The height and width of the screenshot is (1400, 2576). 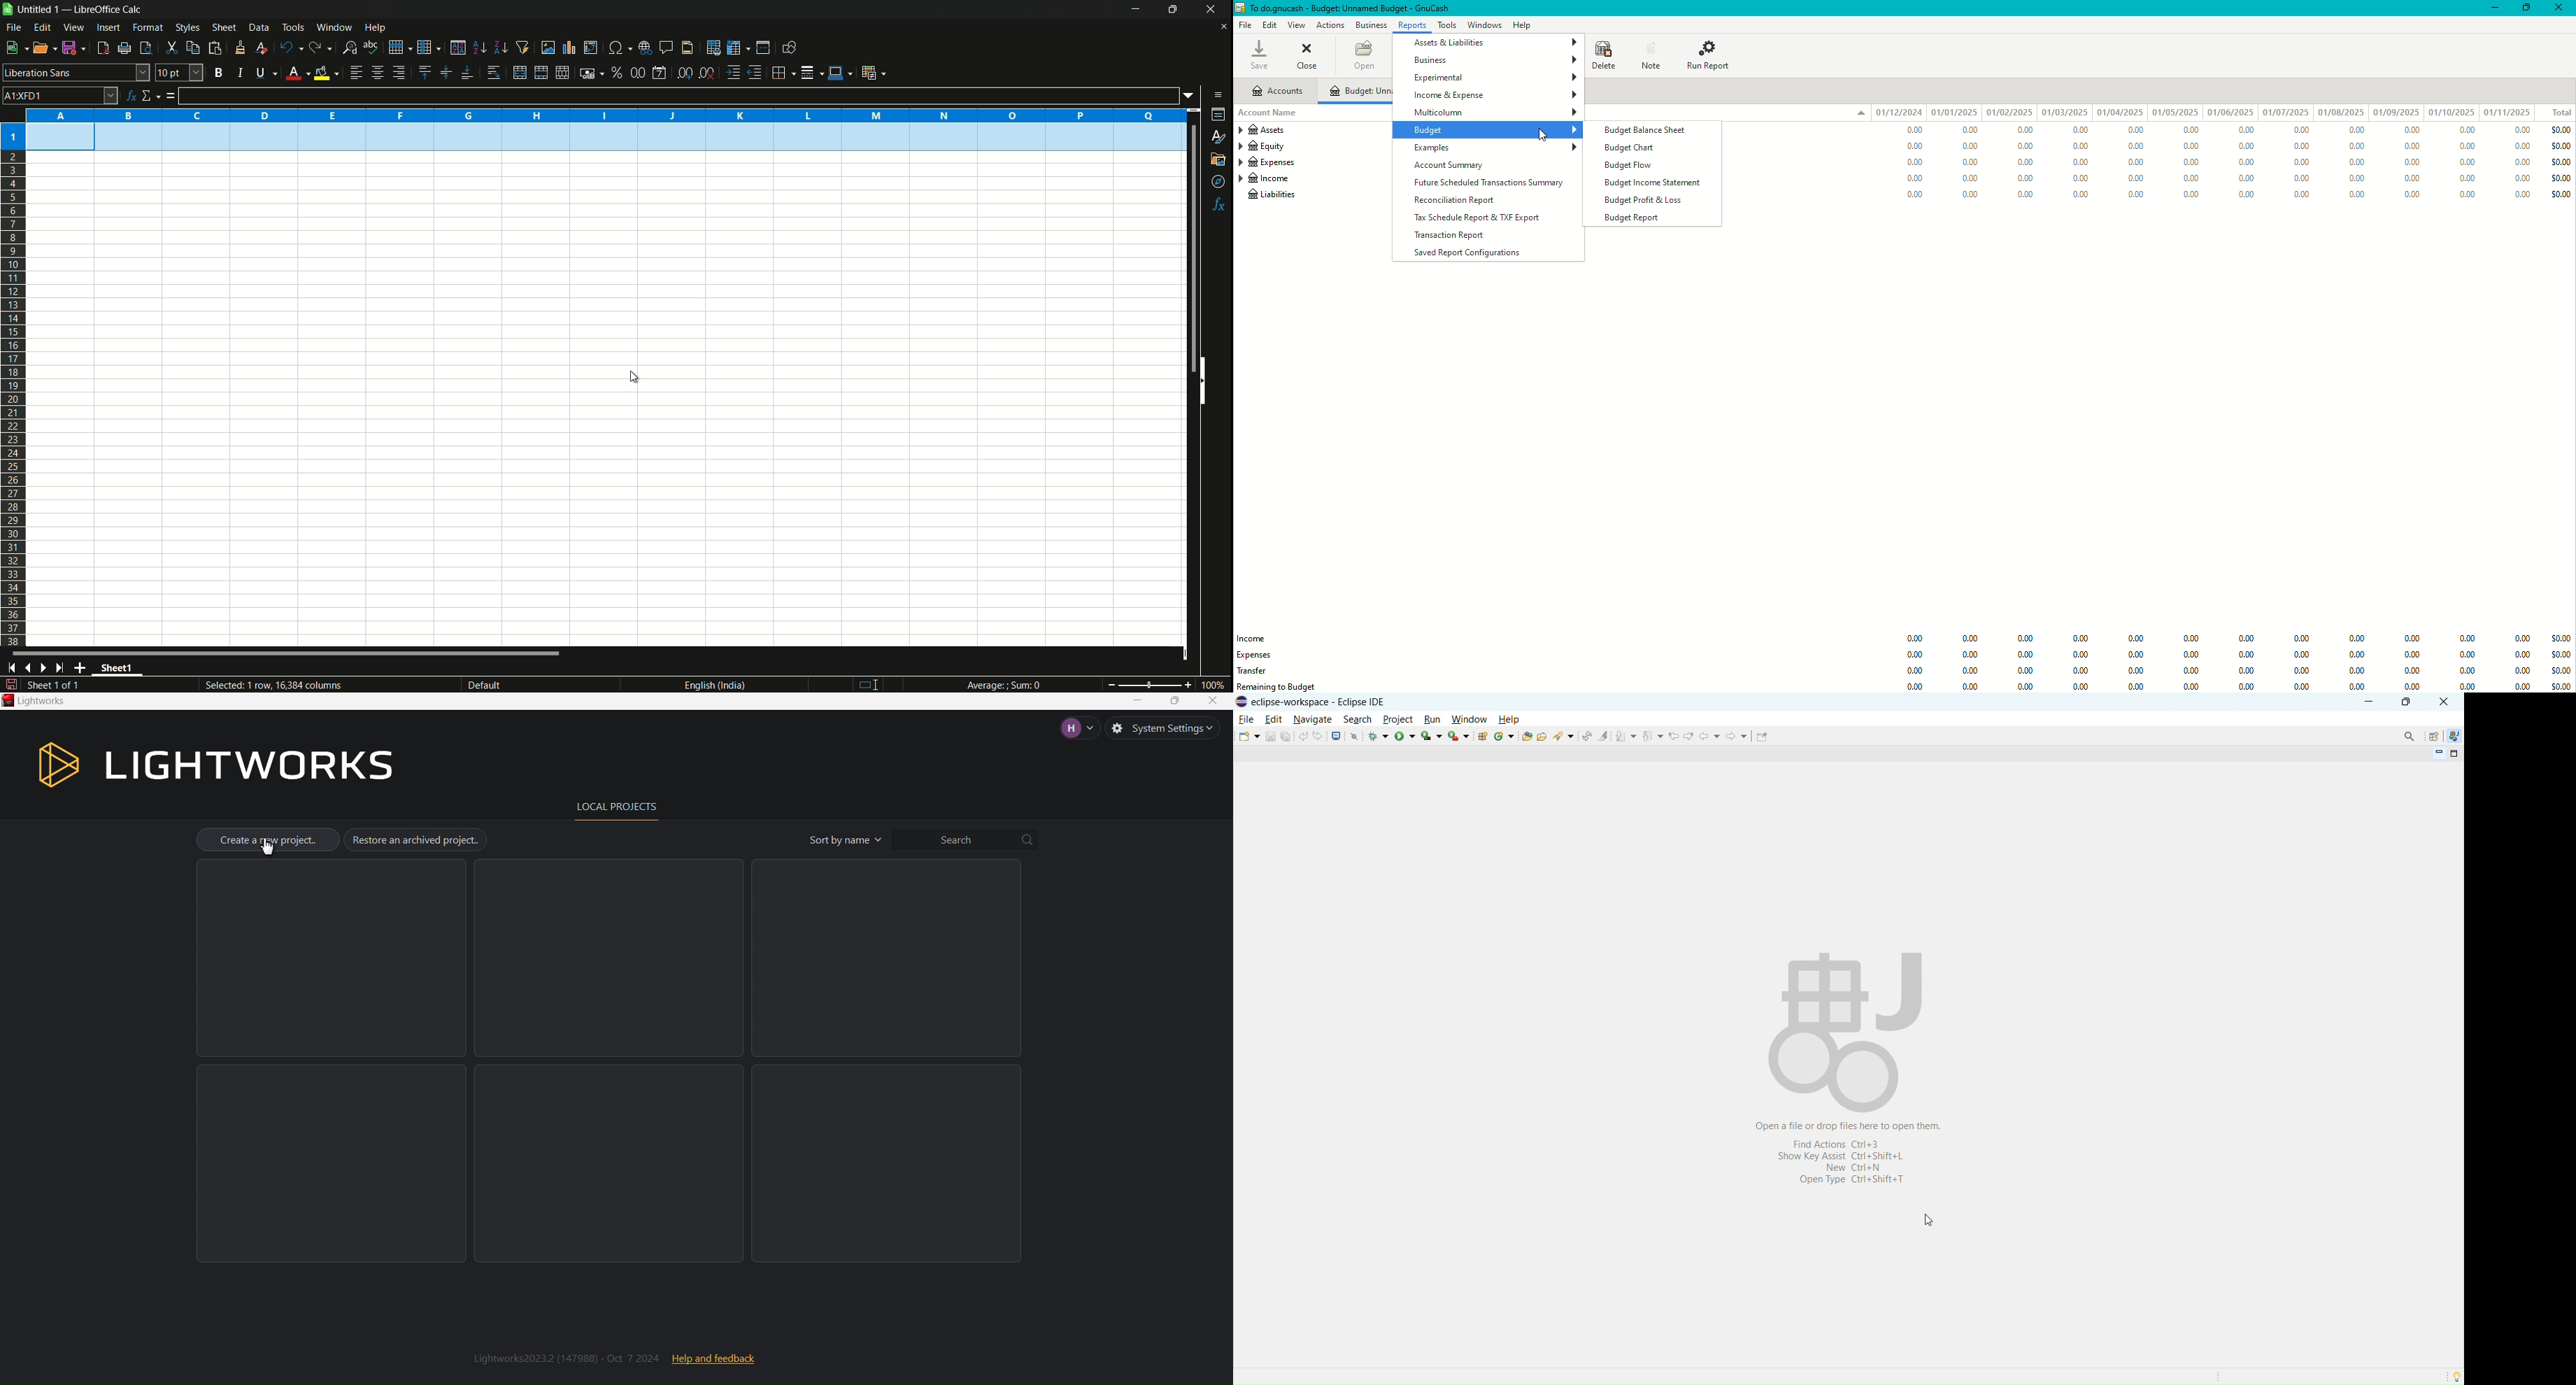 What do you see at coordinates (499, 47) in the screenshot?
I see `sort descending` at bounding box center [499, 47].